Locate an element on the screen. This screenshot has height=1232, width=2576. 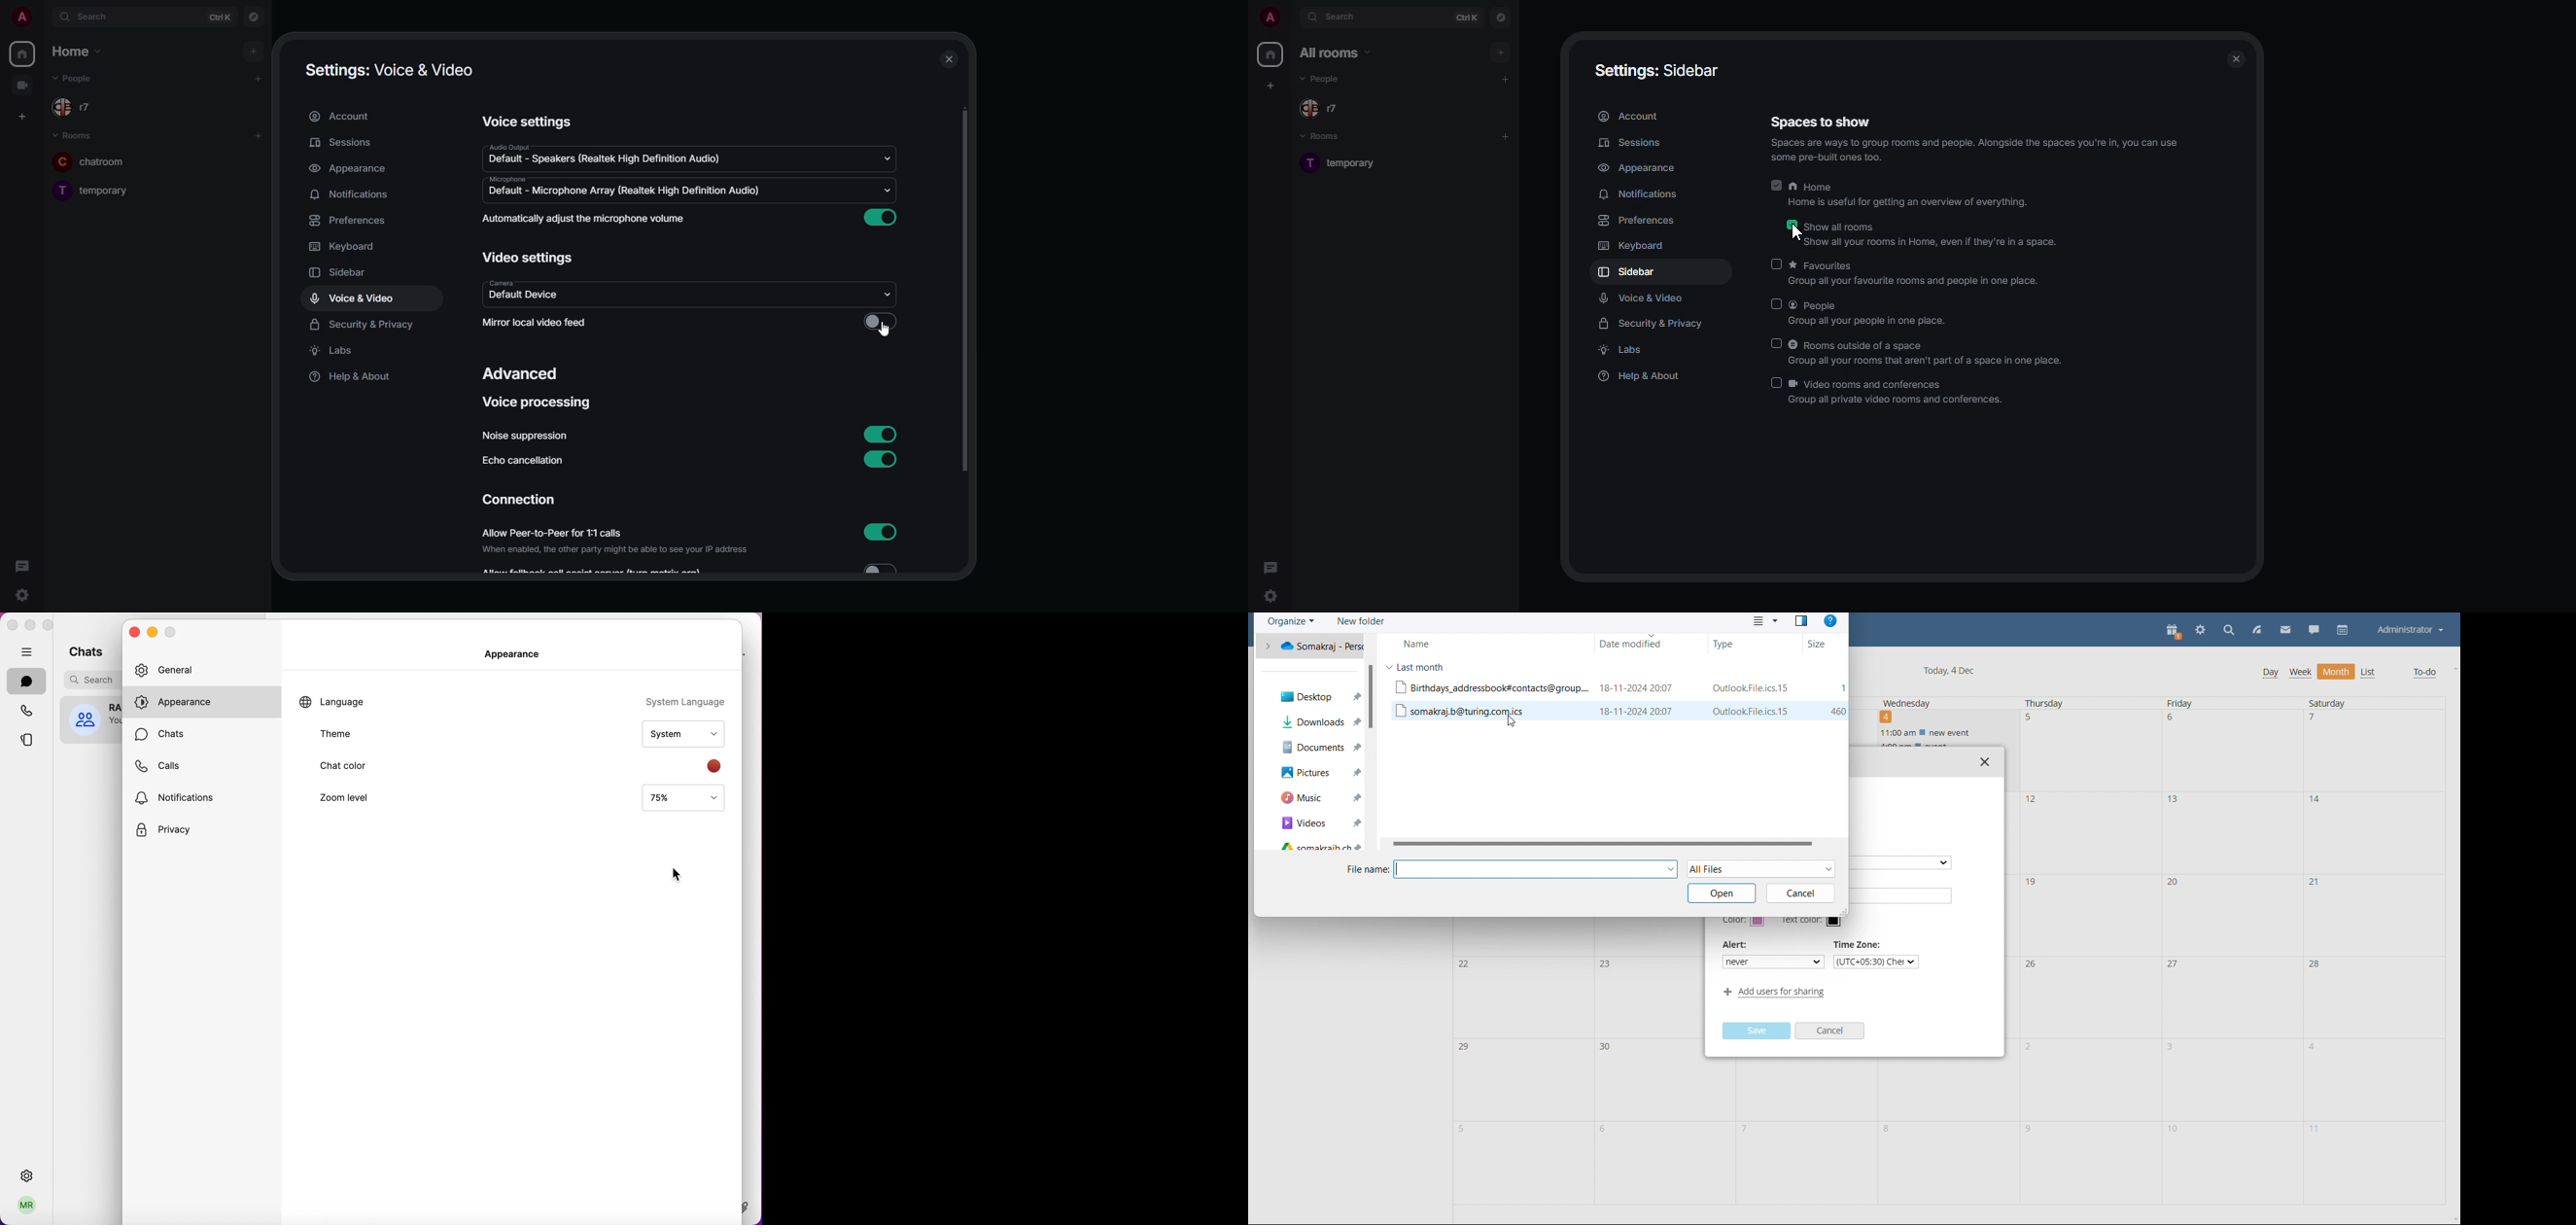
security & privacy is located at coordinates (365, 326).